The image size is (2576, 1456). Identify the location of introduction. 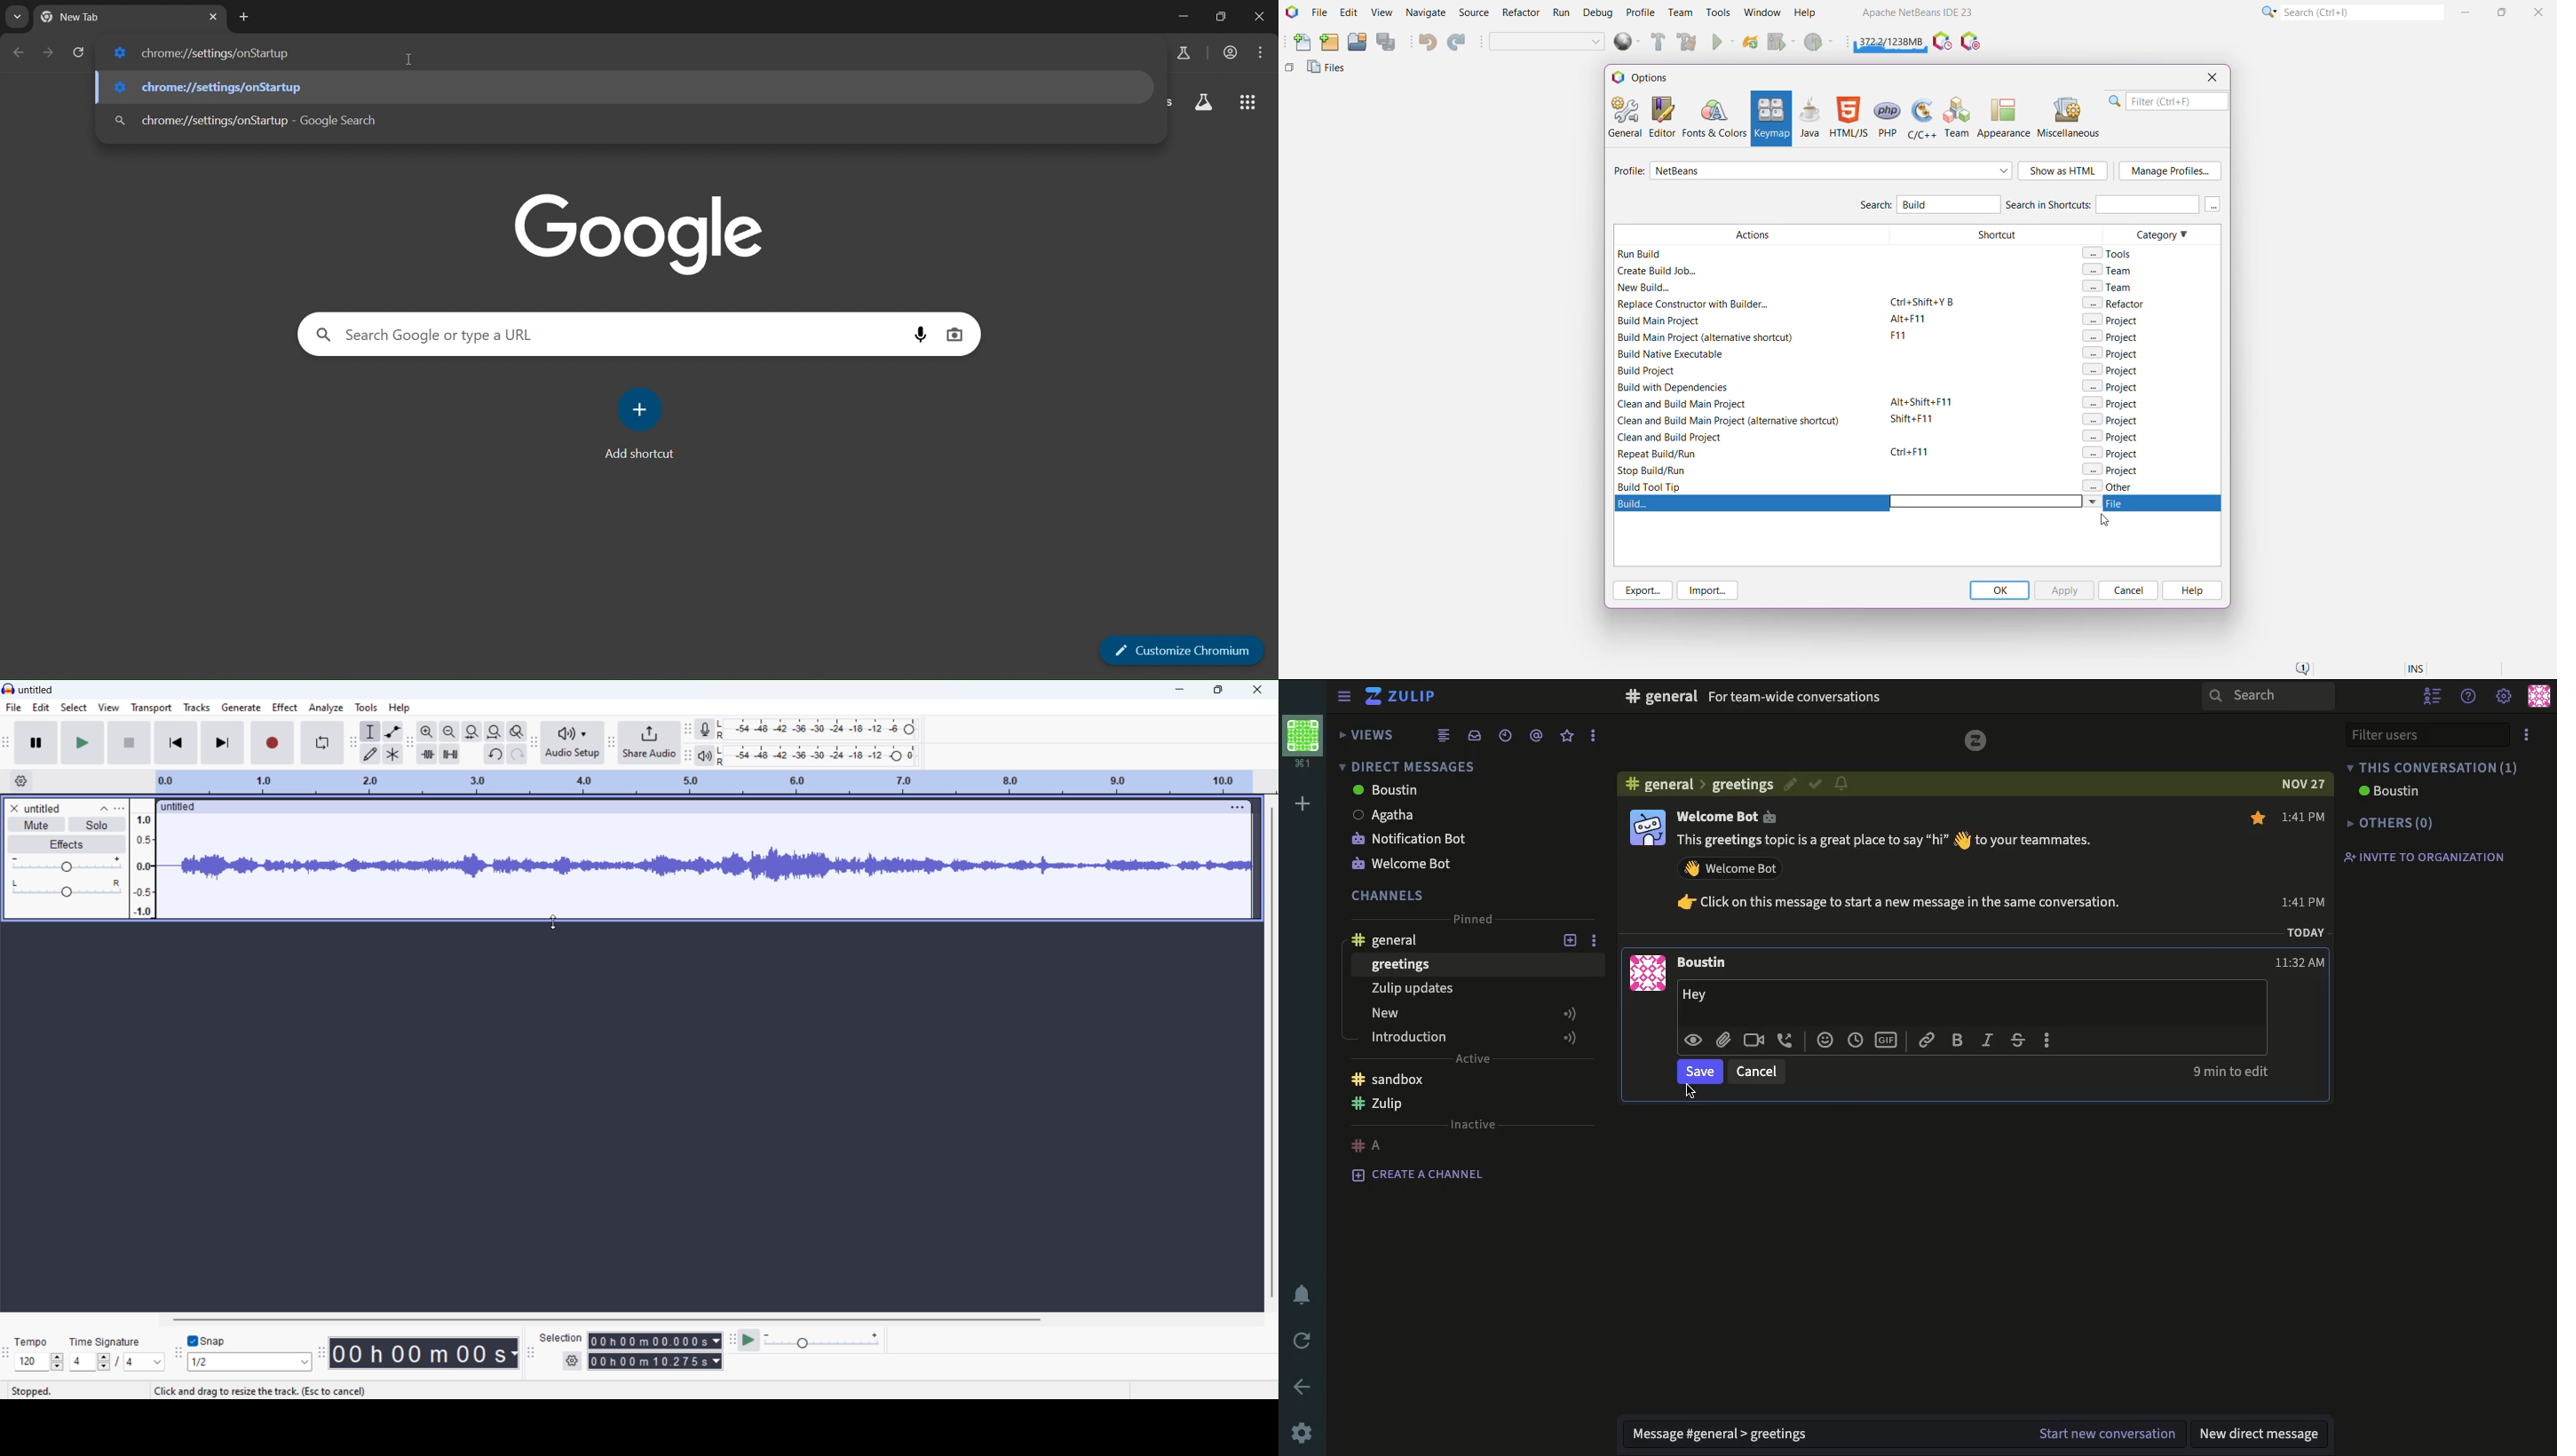
(1476, 1037).